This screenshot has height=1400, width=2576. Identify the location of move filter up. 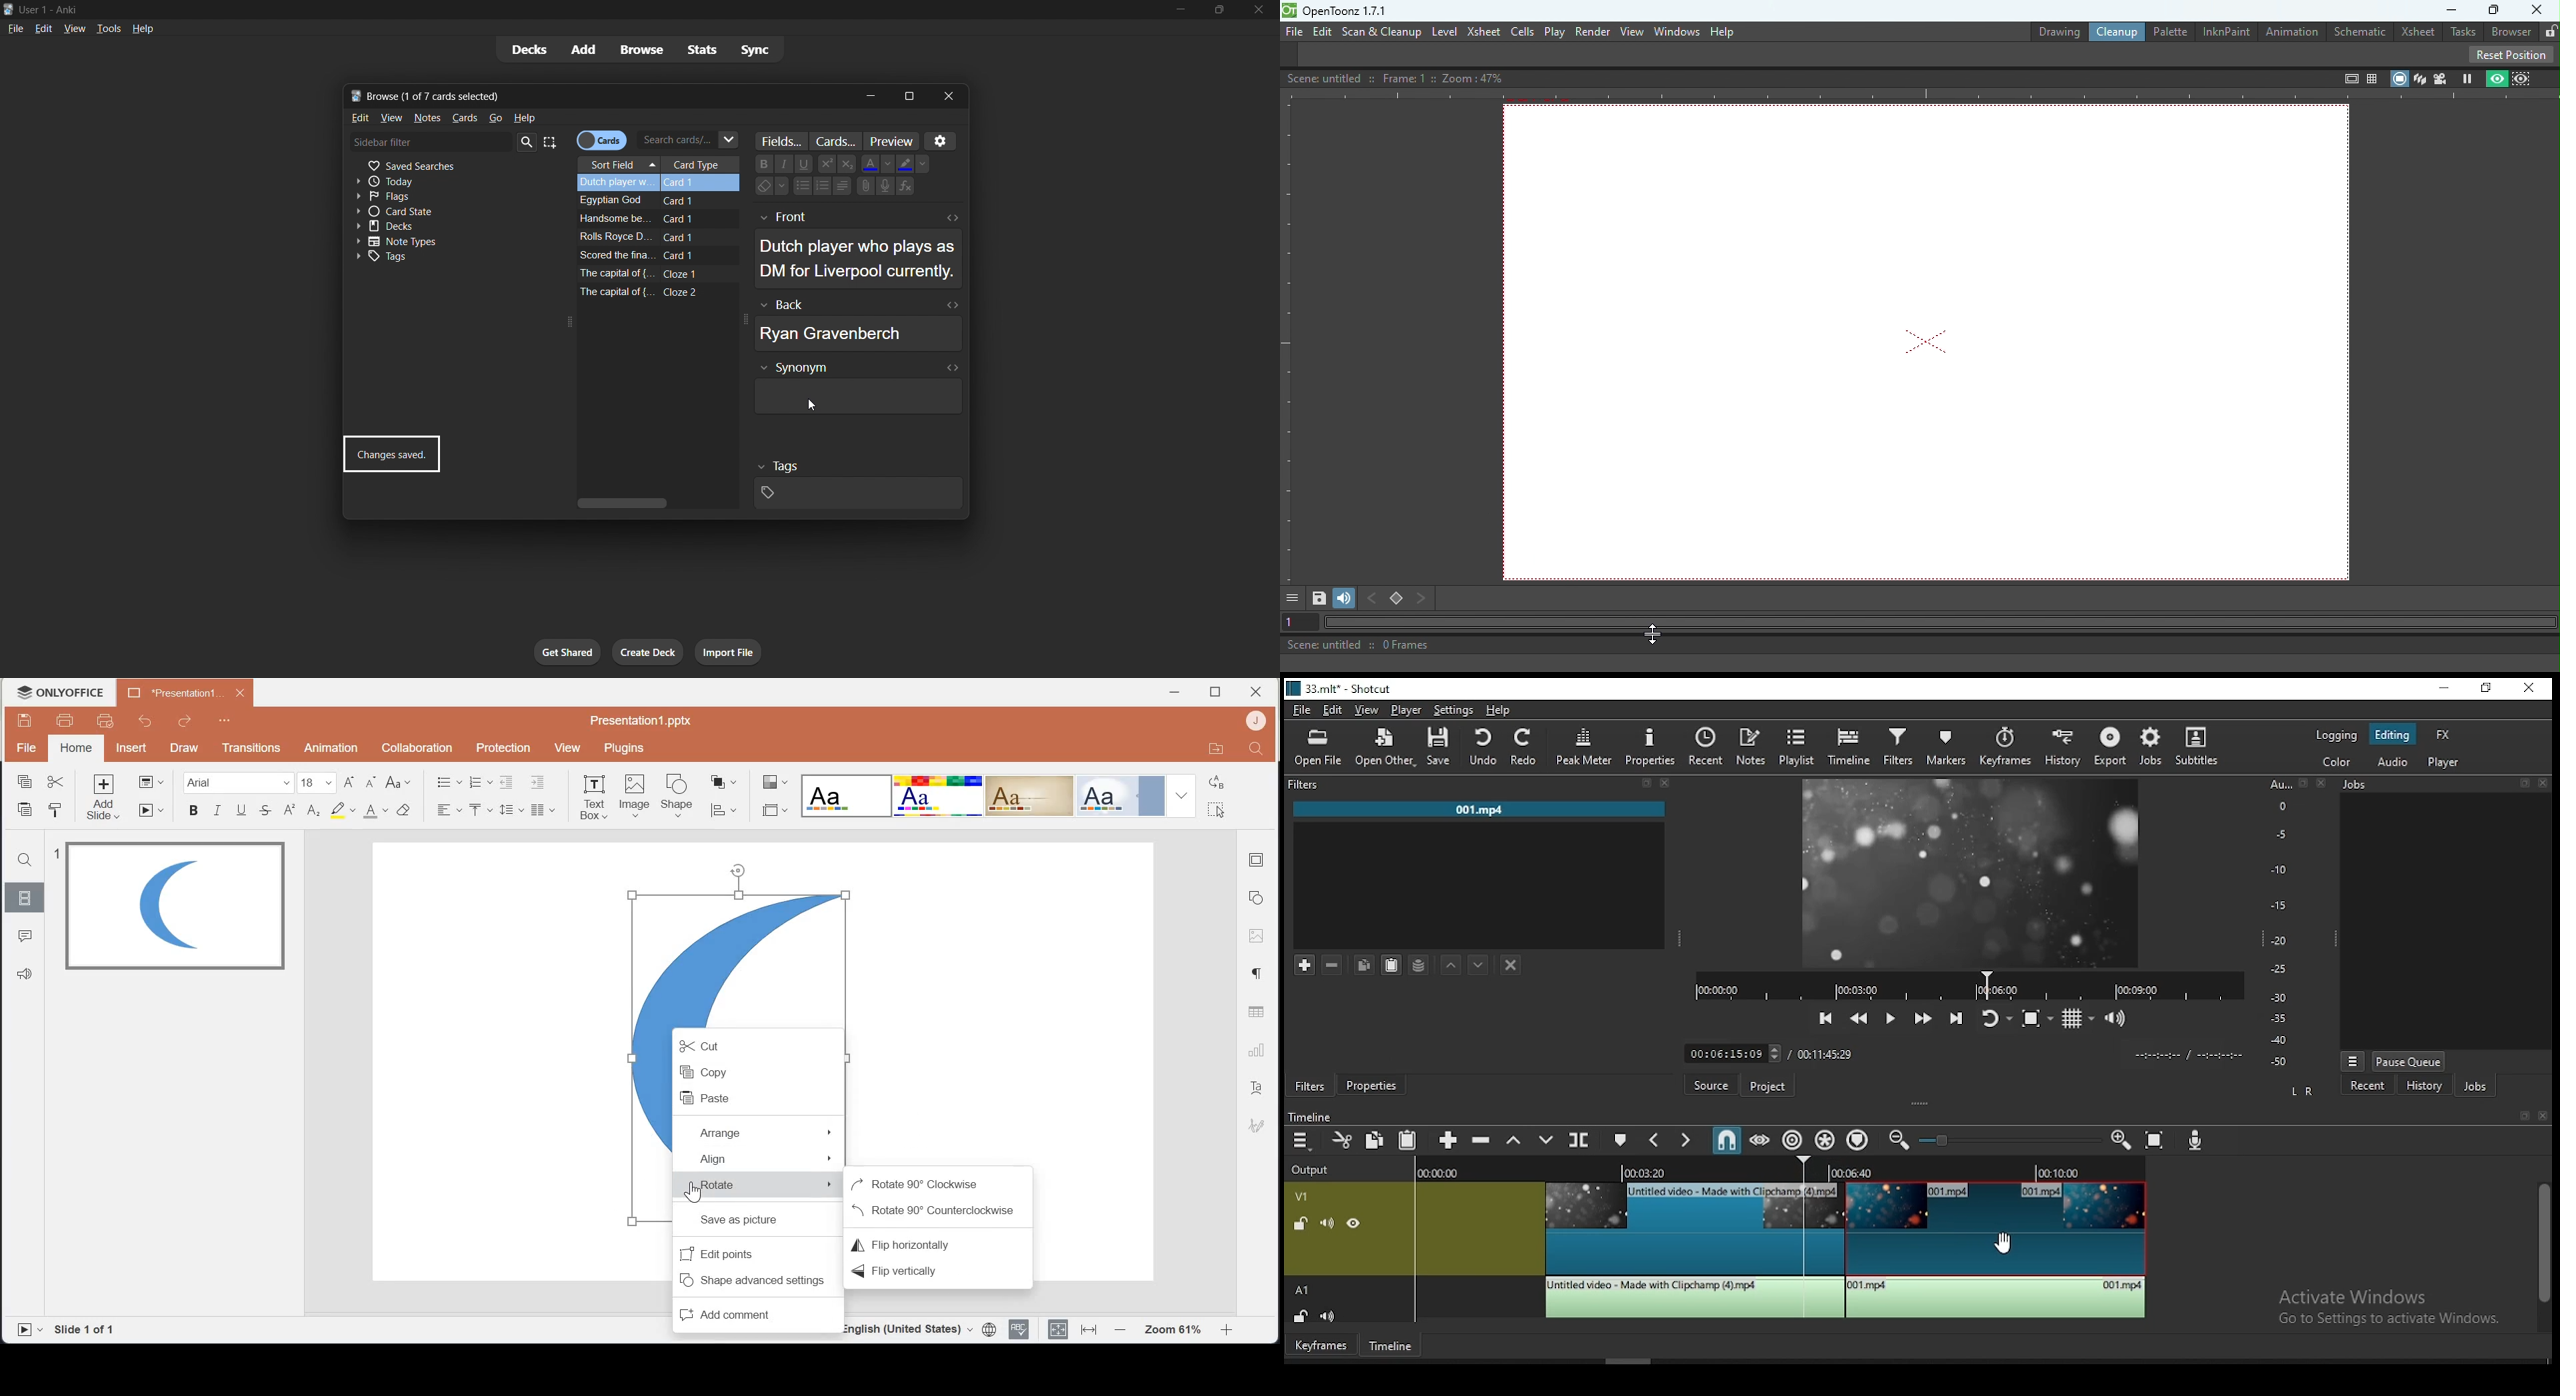
(1455, 963).